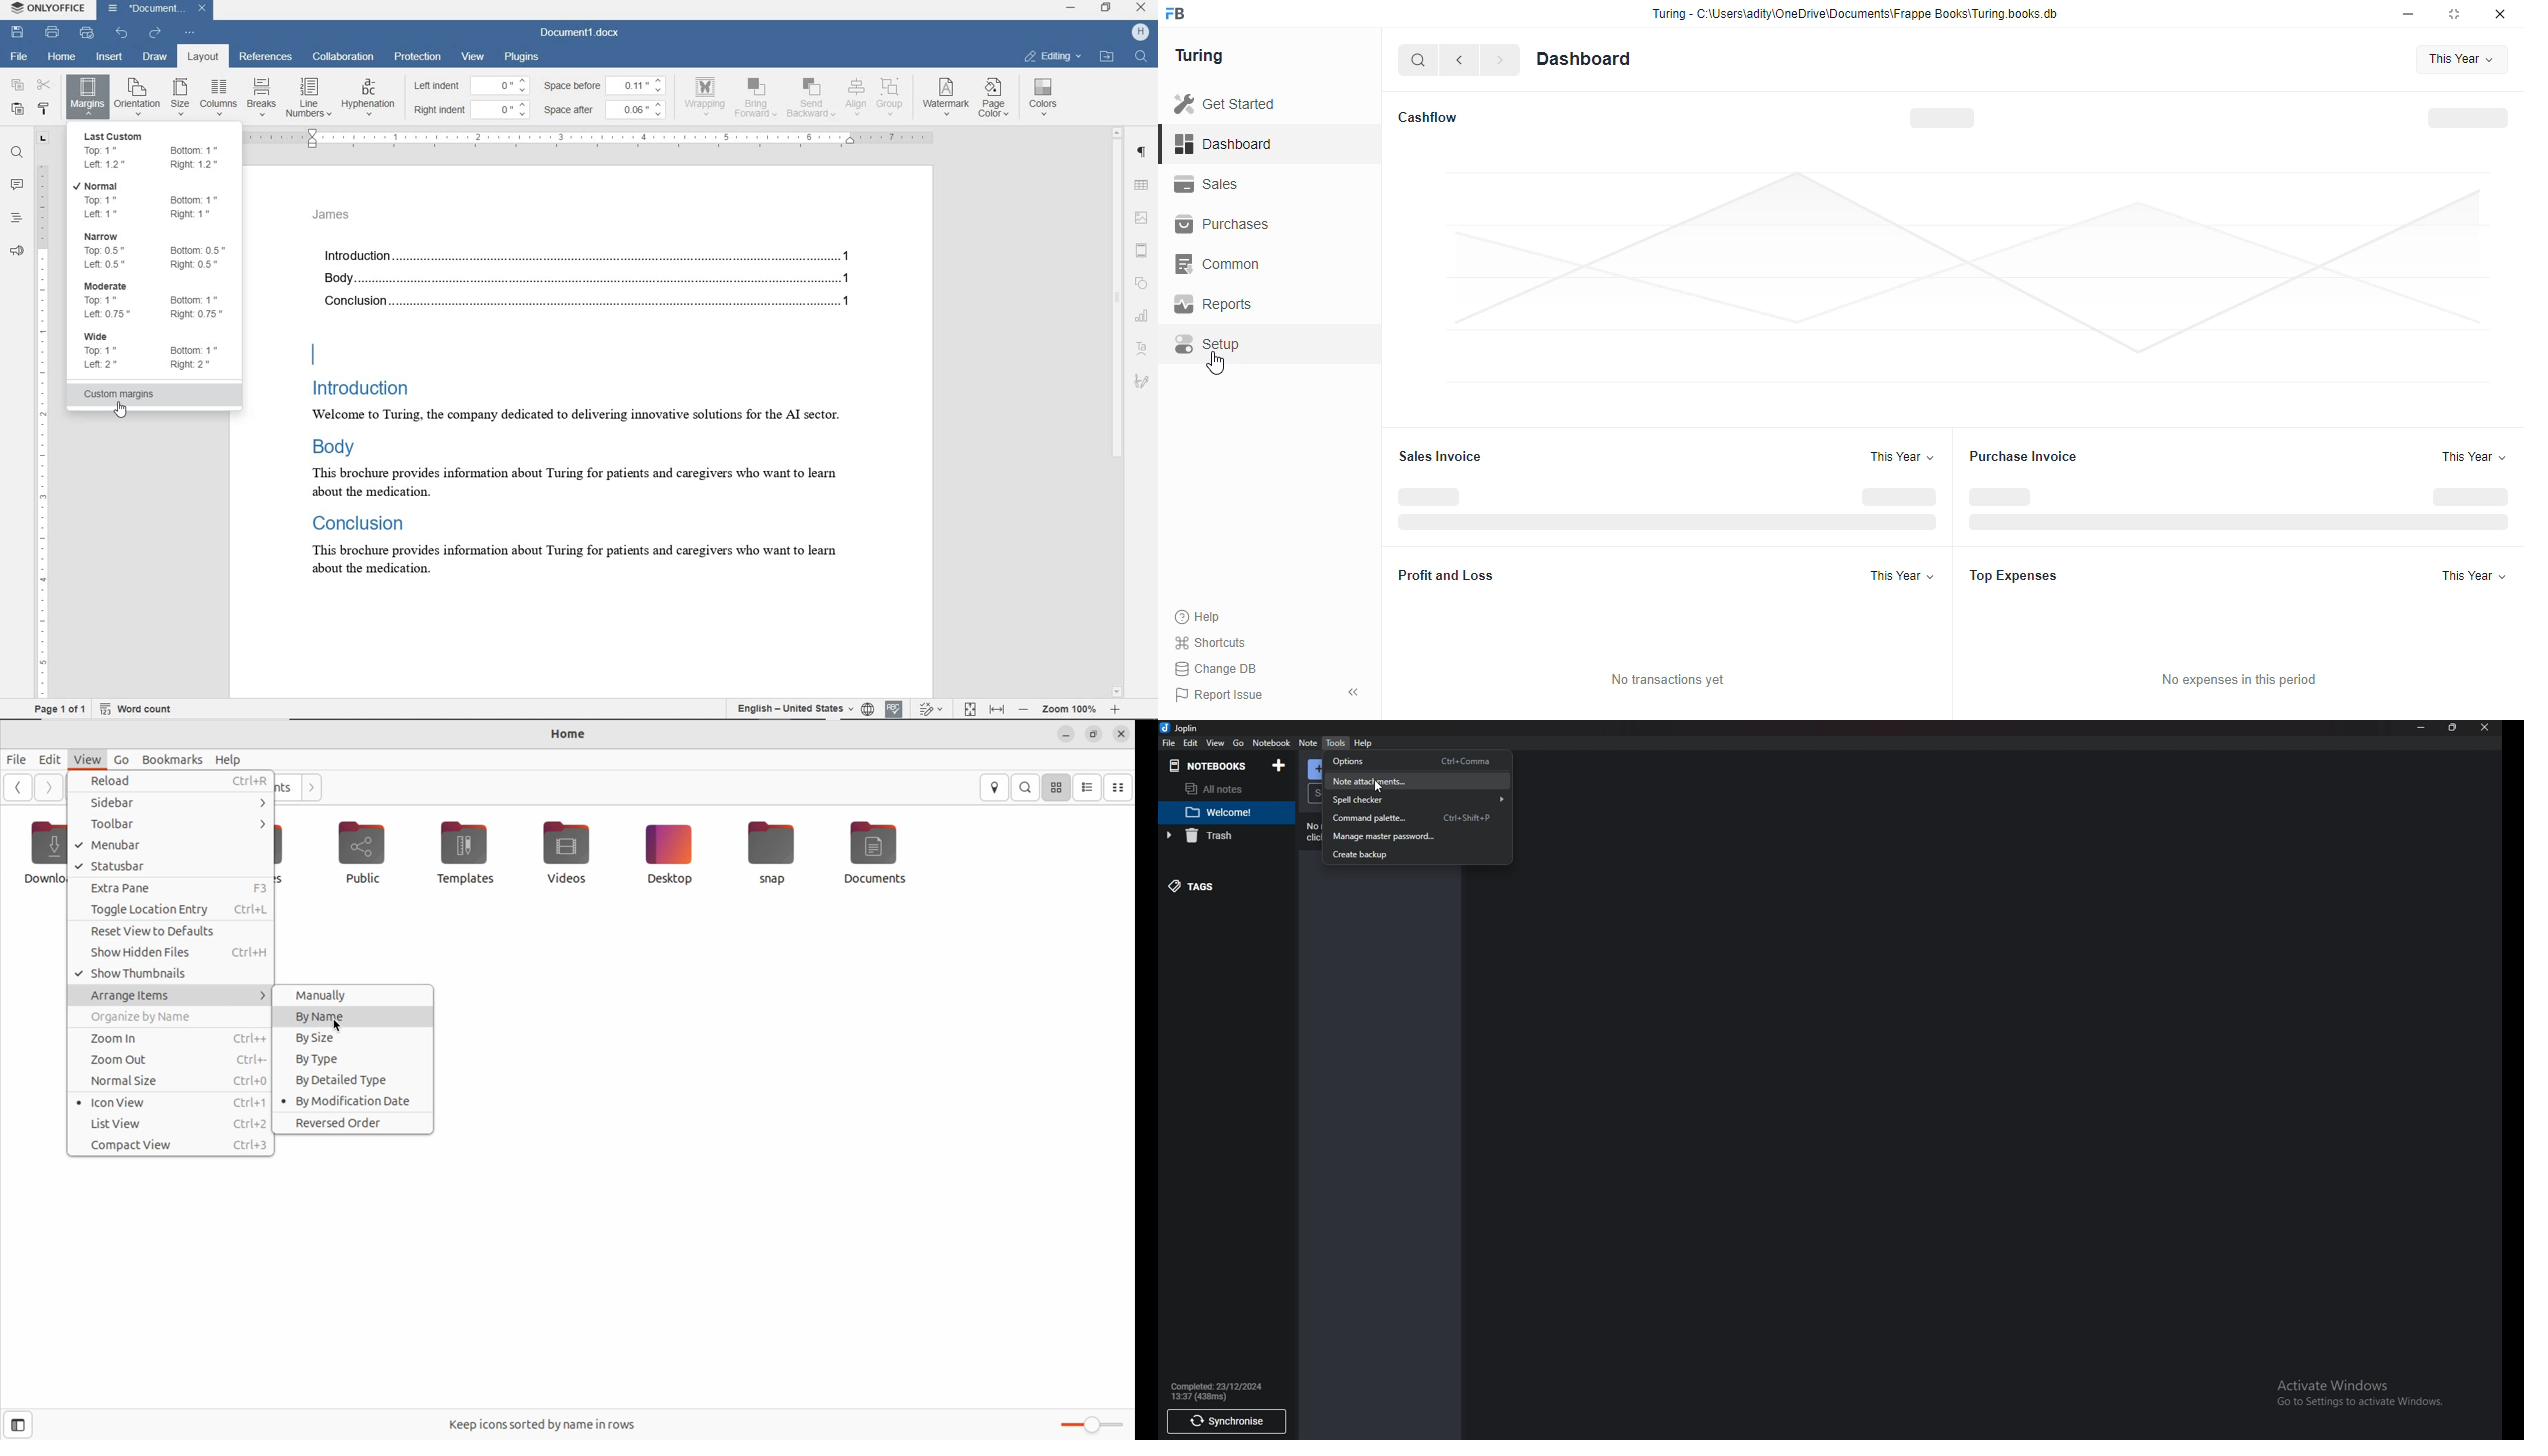 Image resolution: width=2548 pixels, height=1456 pixels. Describe the element at coordinates (1412, 855) in the screenshot. I see `Create backup` at that location.